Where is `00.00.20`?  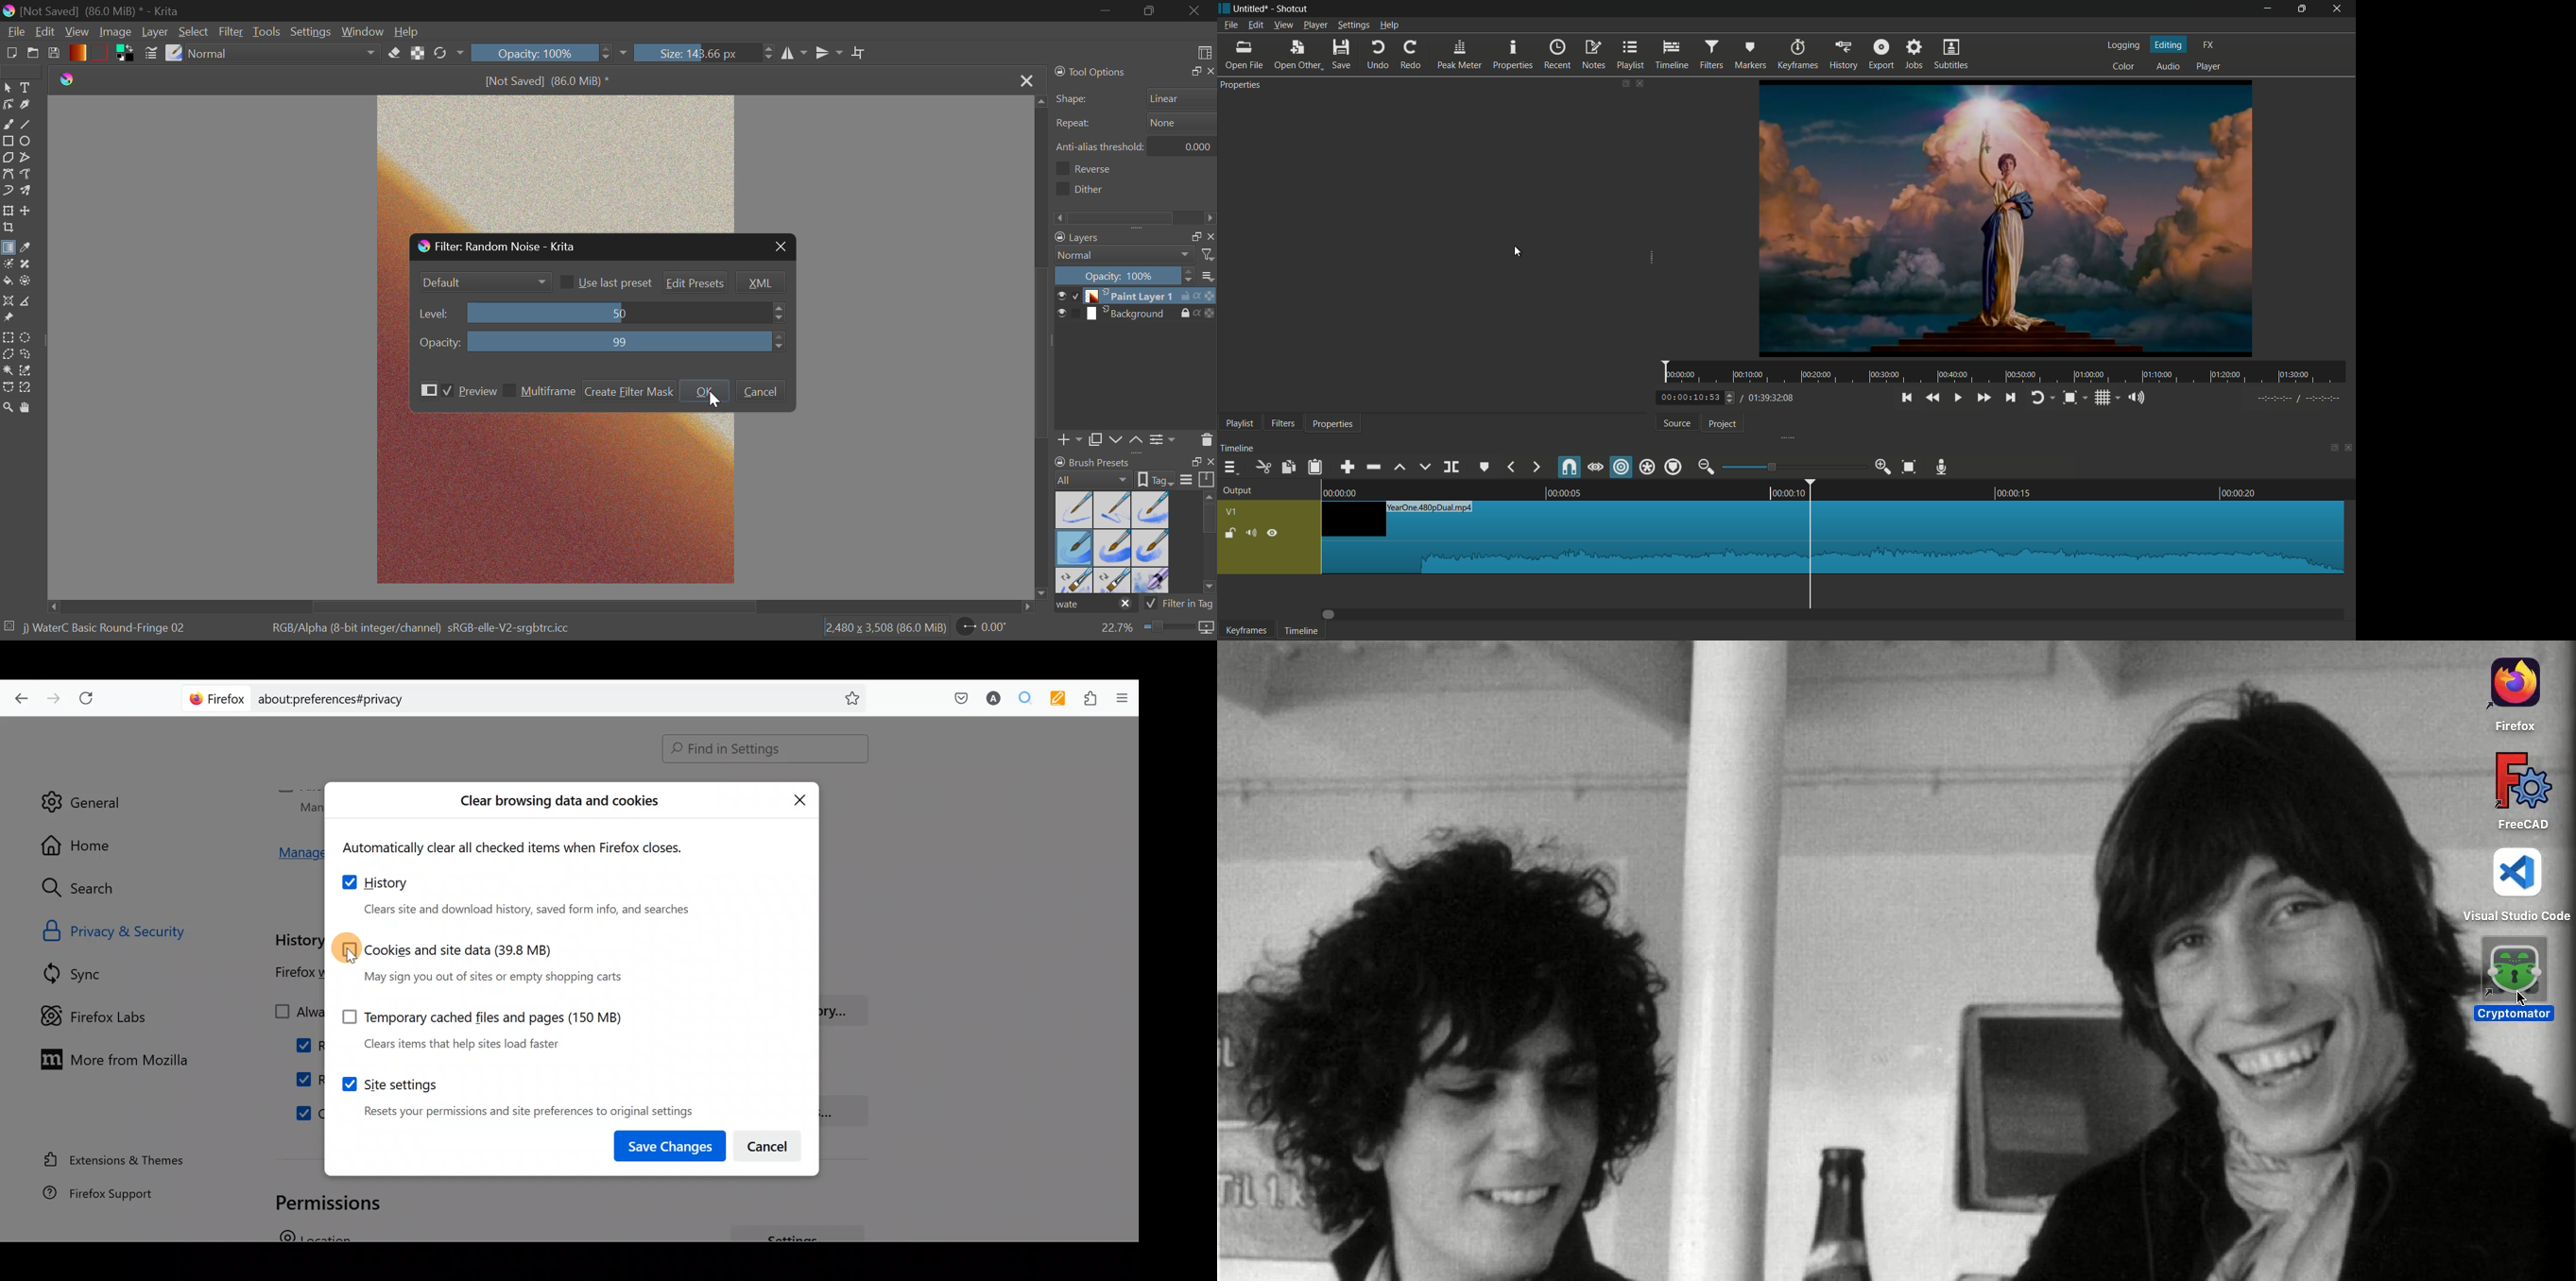
00.00.20 is located at coordinates (2239, 491).